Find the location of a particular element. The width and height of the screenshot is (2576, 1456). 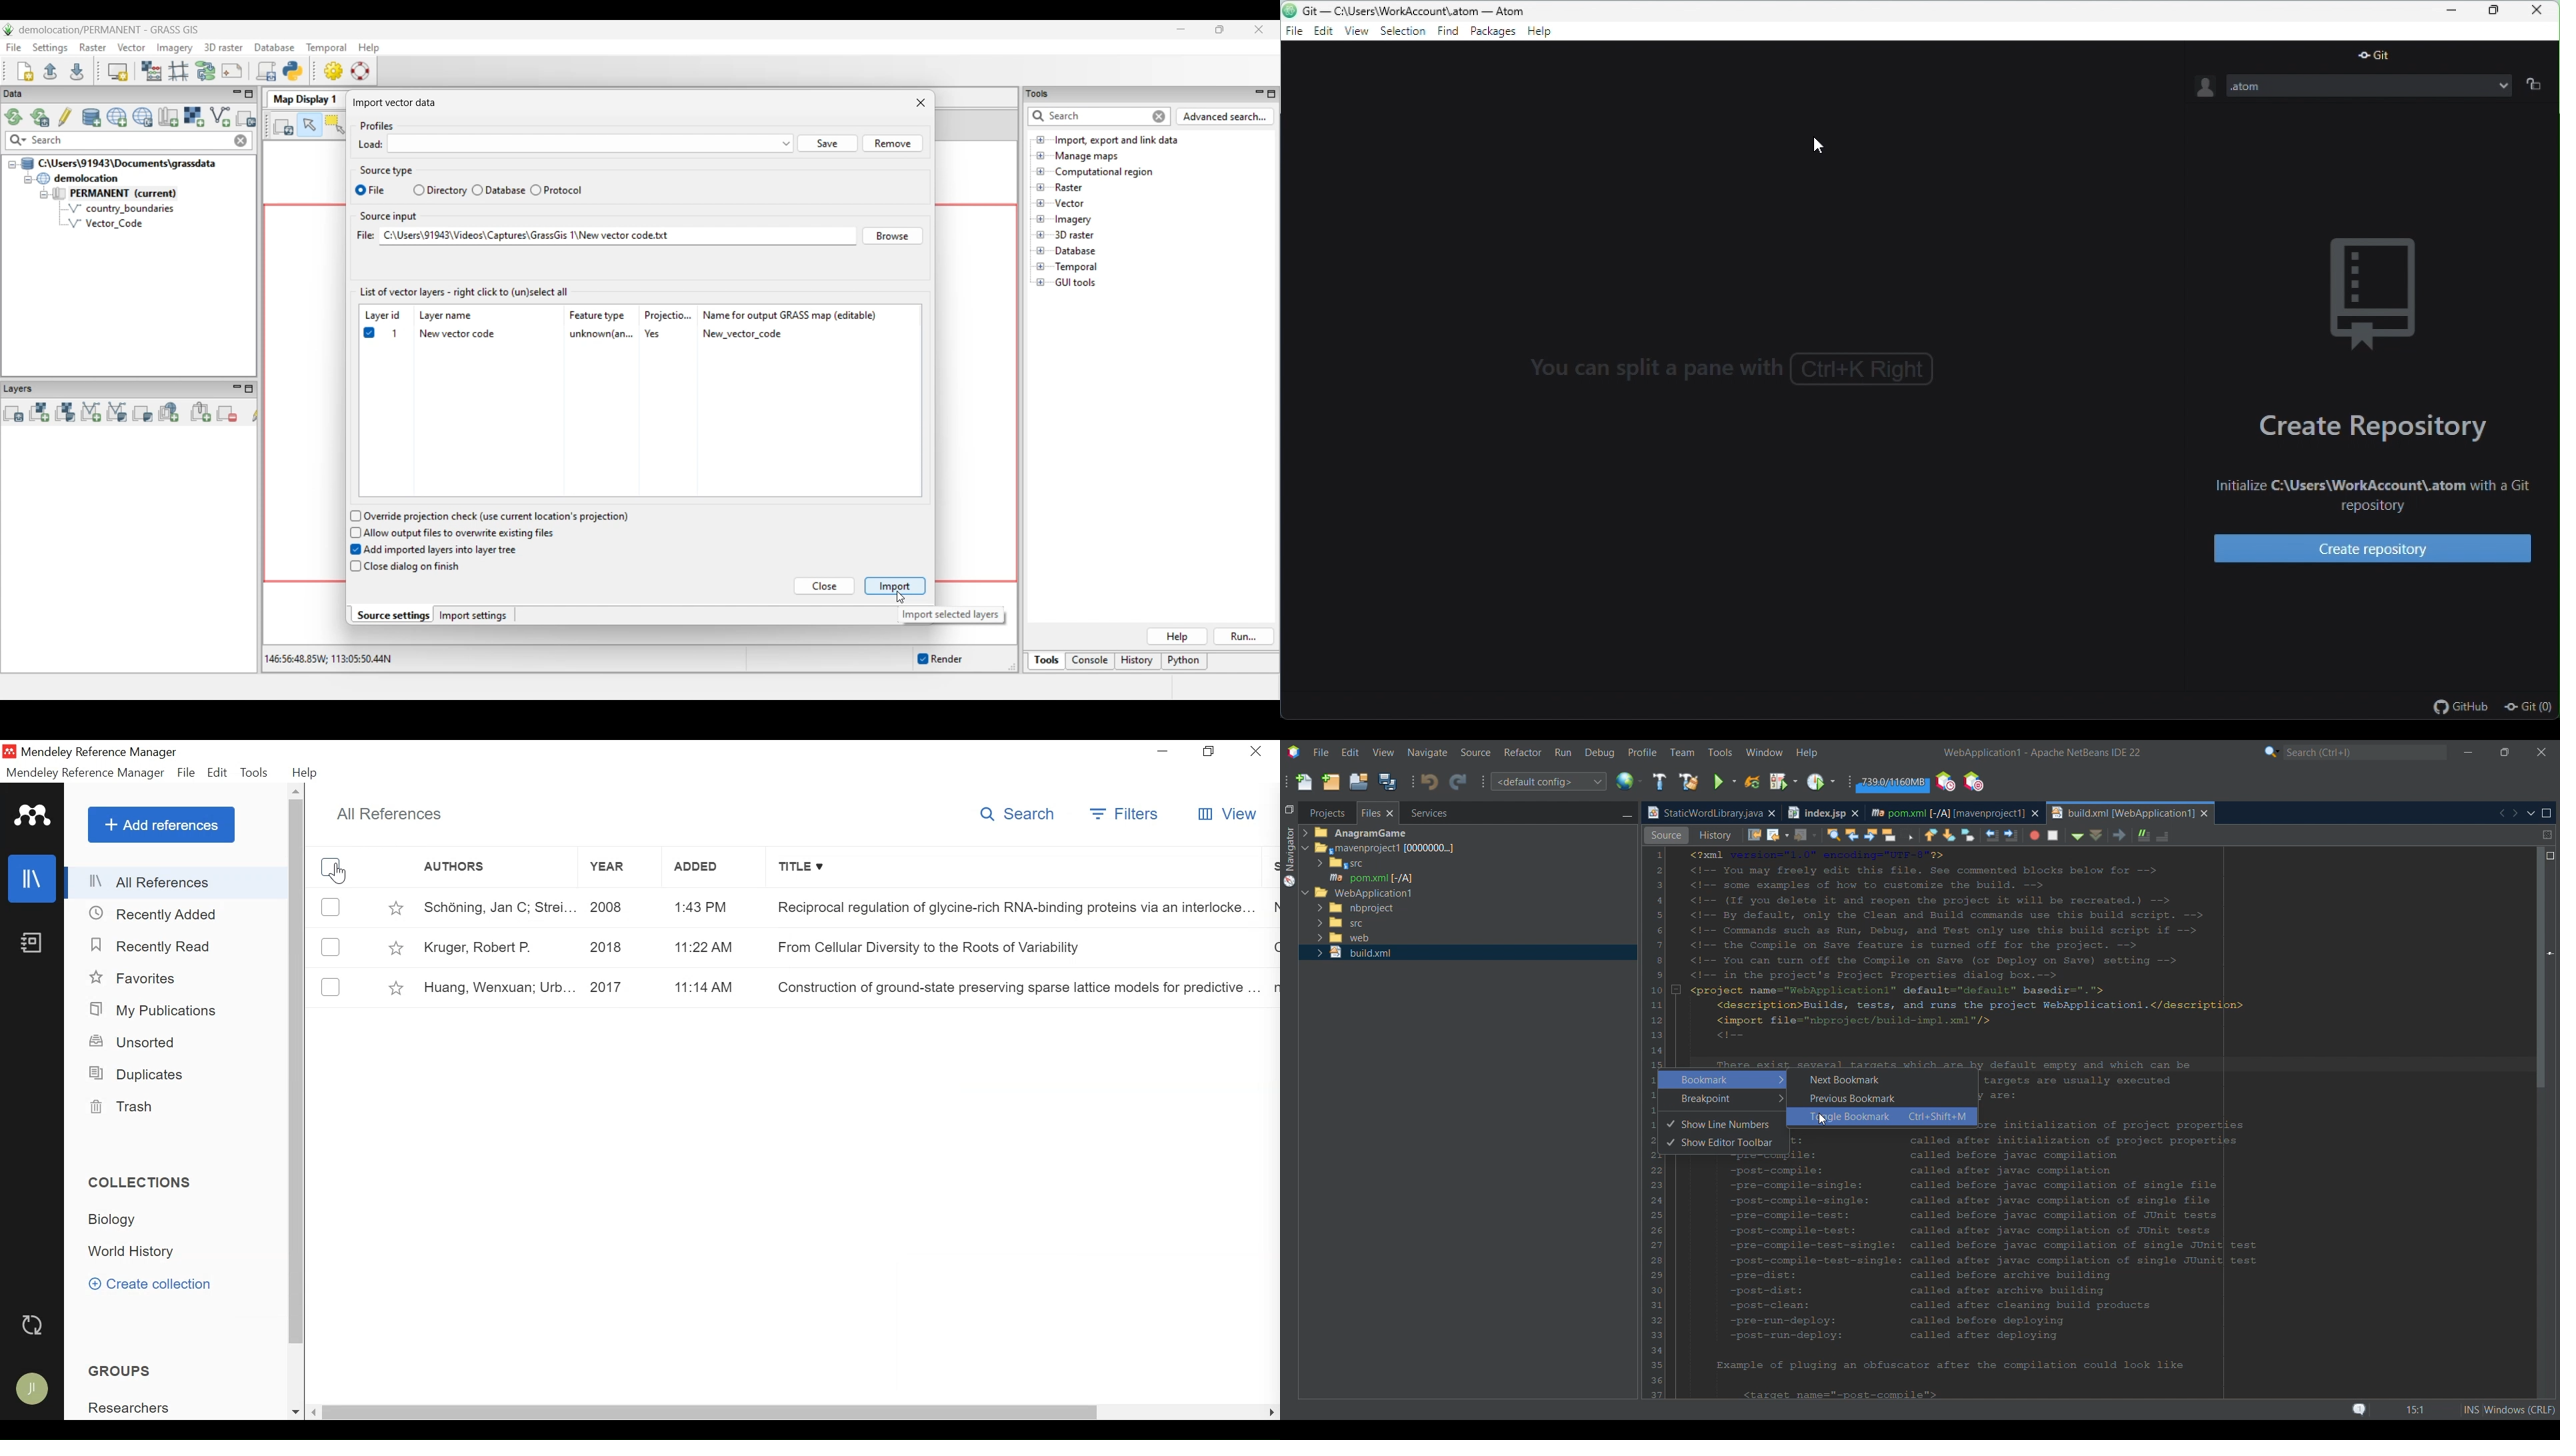

Position changed is located at coordinates (2551, 954).